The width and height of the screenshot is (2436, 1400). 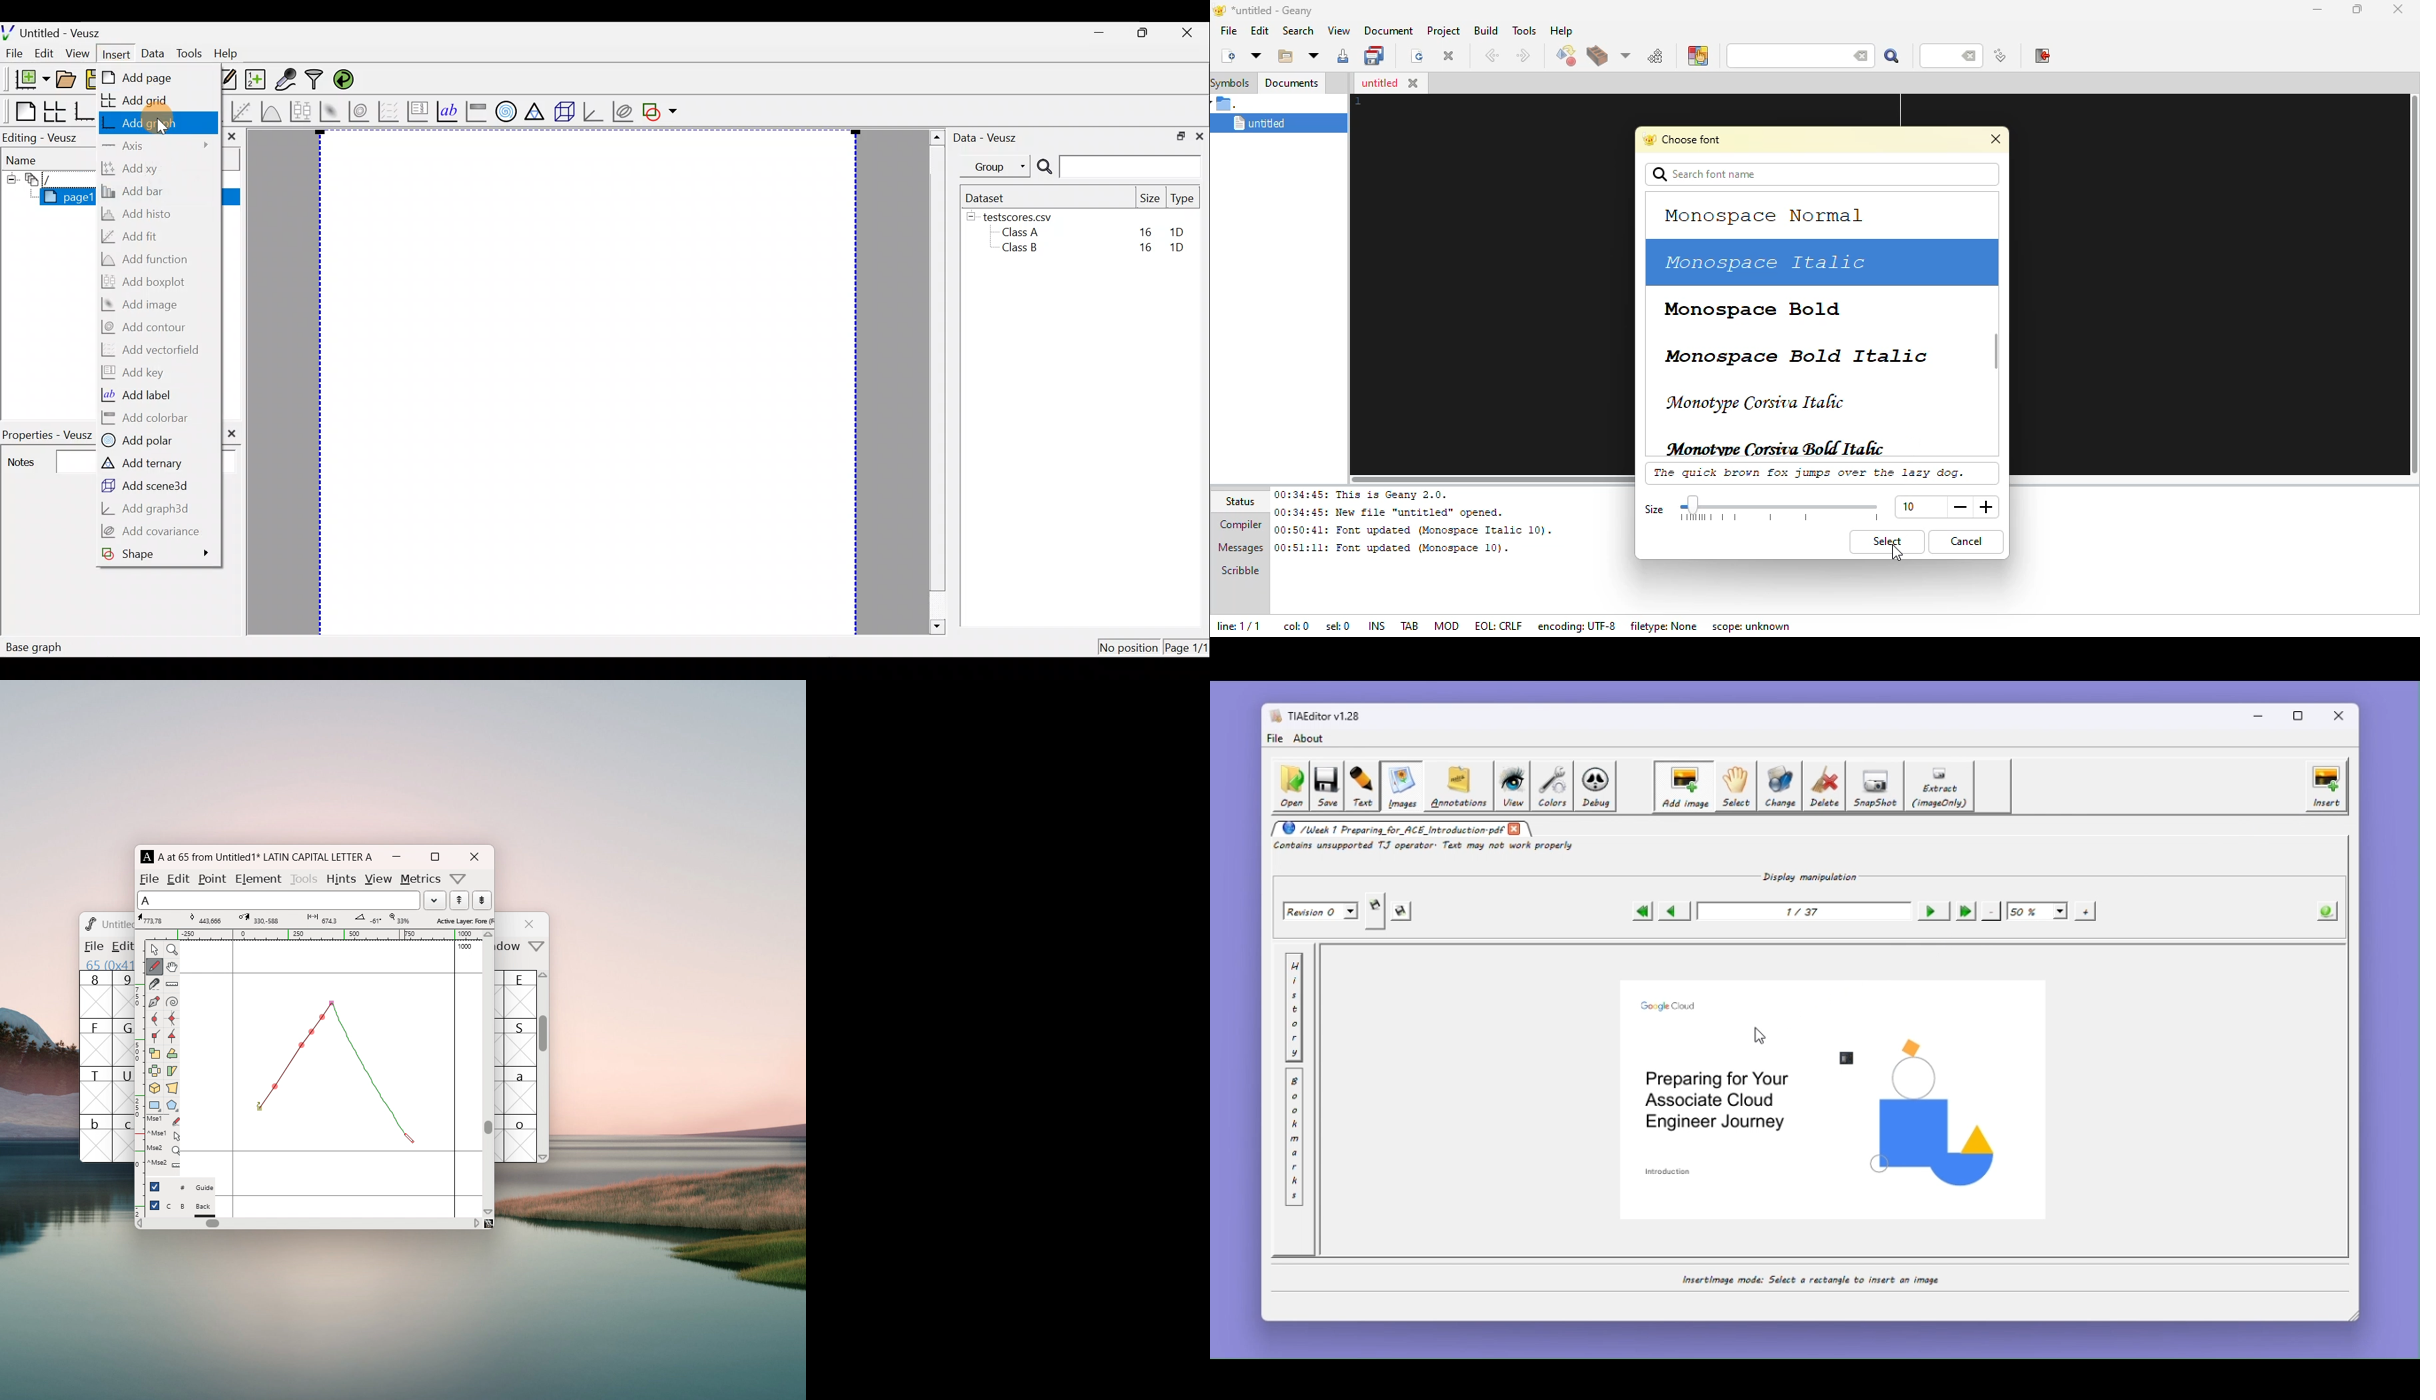 What do you see at coordinates (1941, 787) in the screenshot?
I see `Extract (image only)` at bounding box center [1941, 787].